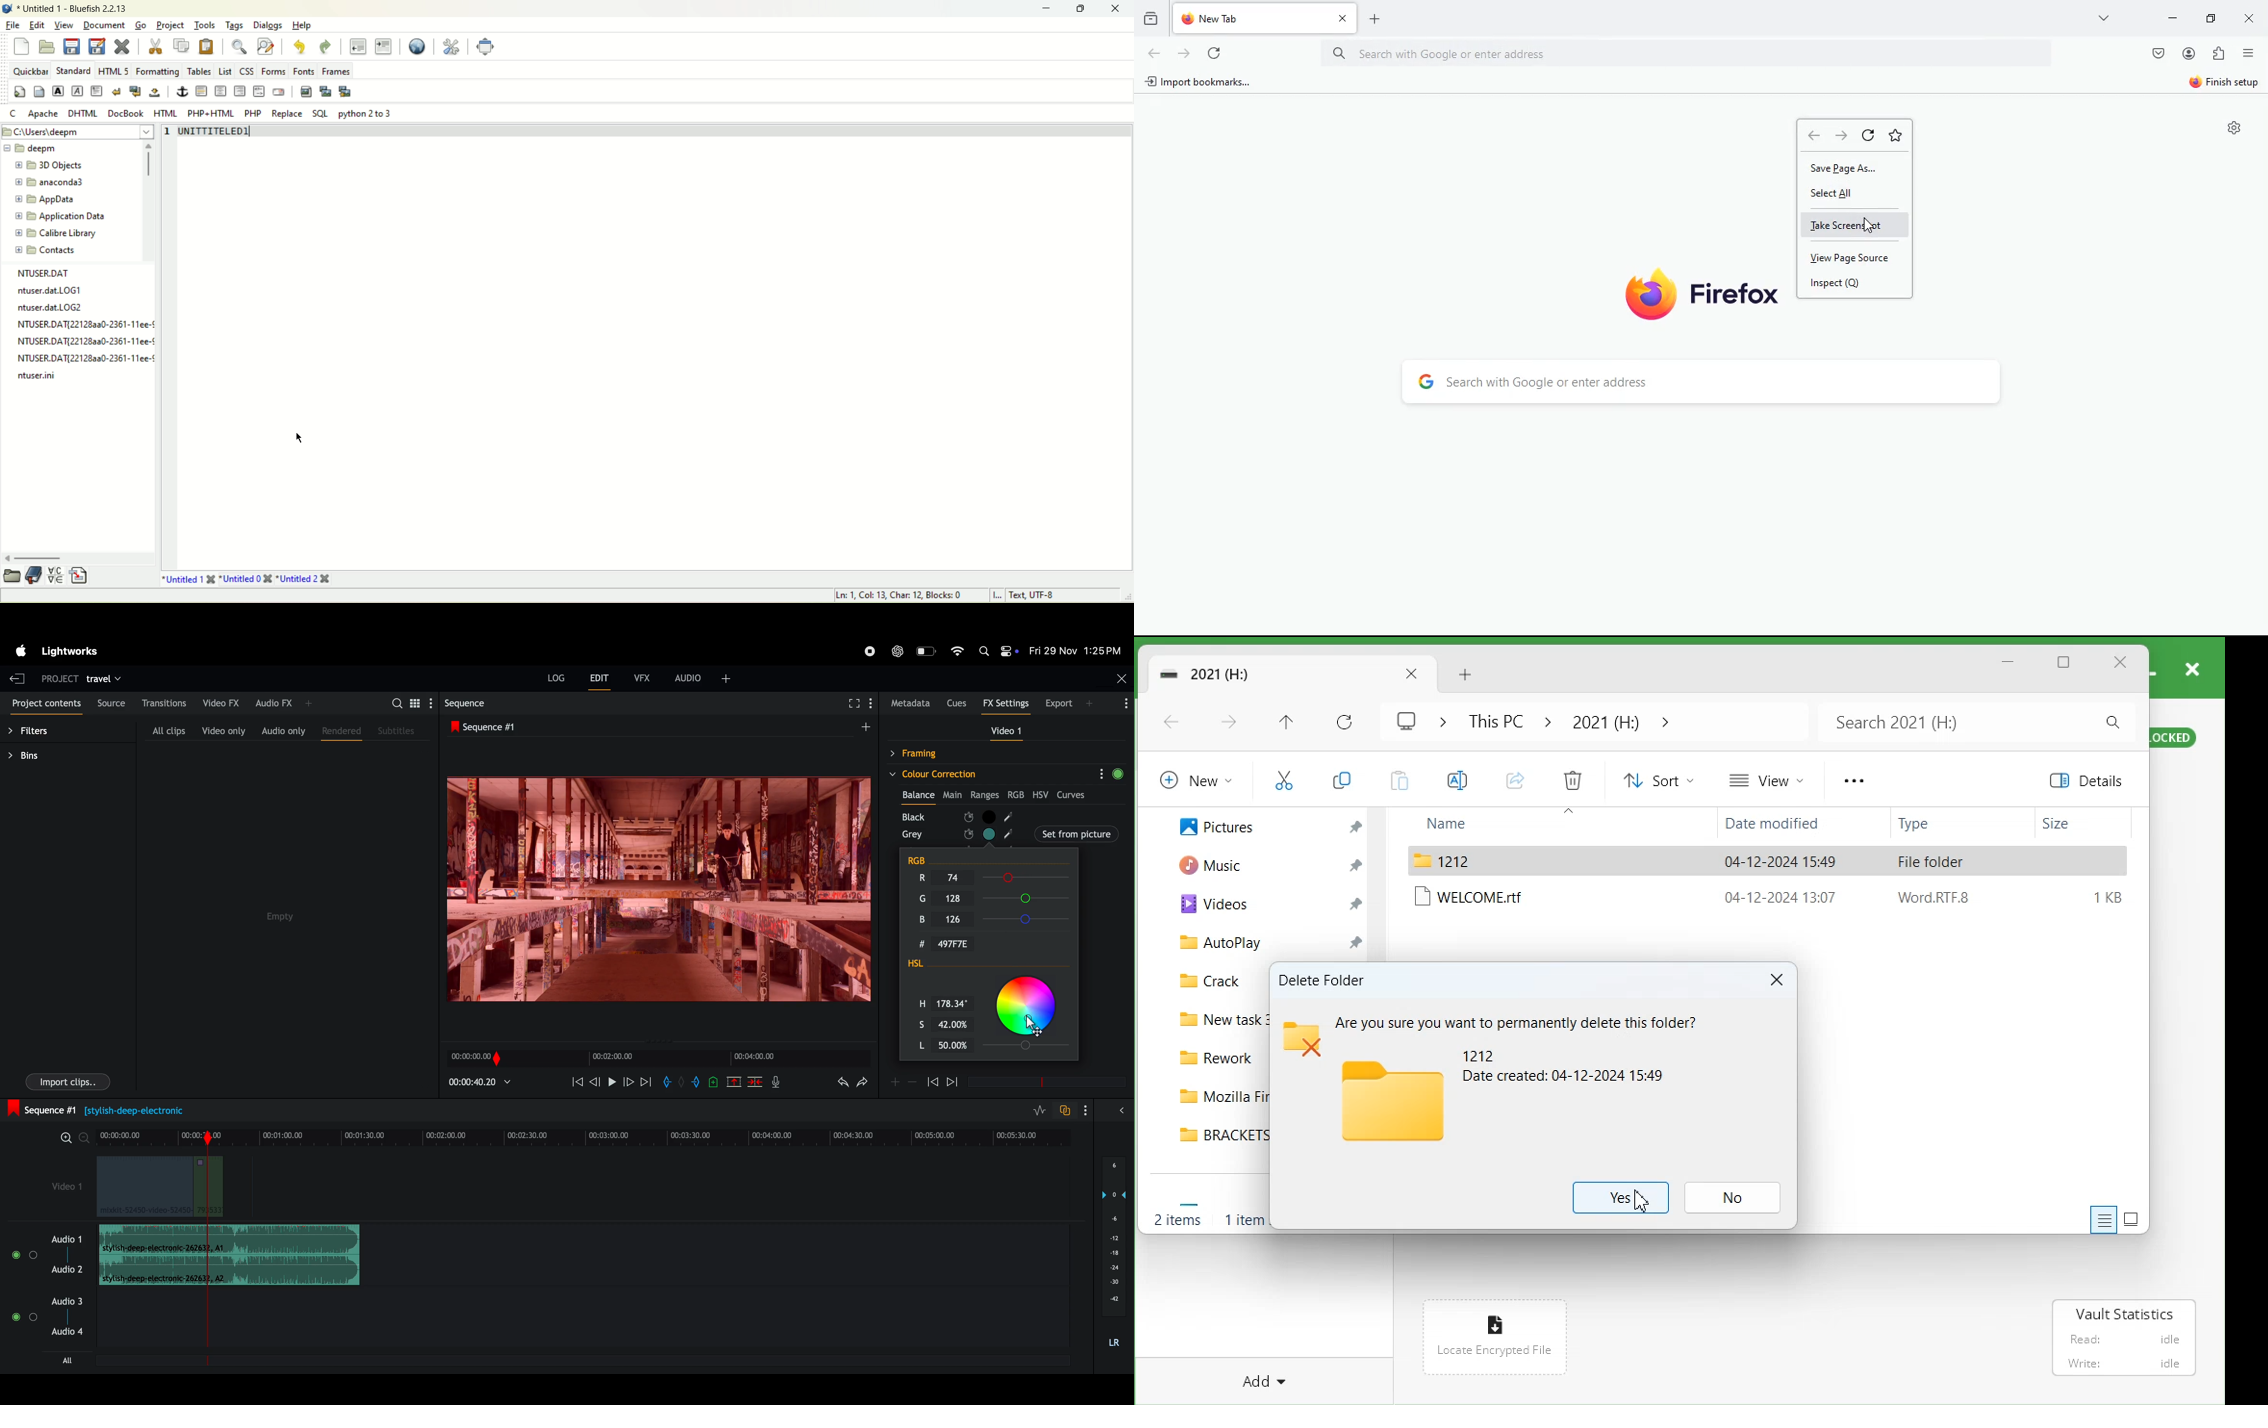 The height and width of the screenshot is (1428, 2268). What do you see at coordinates (339, 70) in the screenshot?
I see `Frames` at bounding box center [339, 70].